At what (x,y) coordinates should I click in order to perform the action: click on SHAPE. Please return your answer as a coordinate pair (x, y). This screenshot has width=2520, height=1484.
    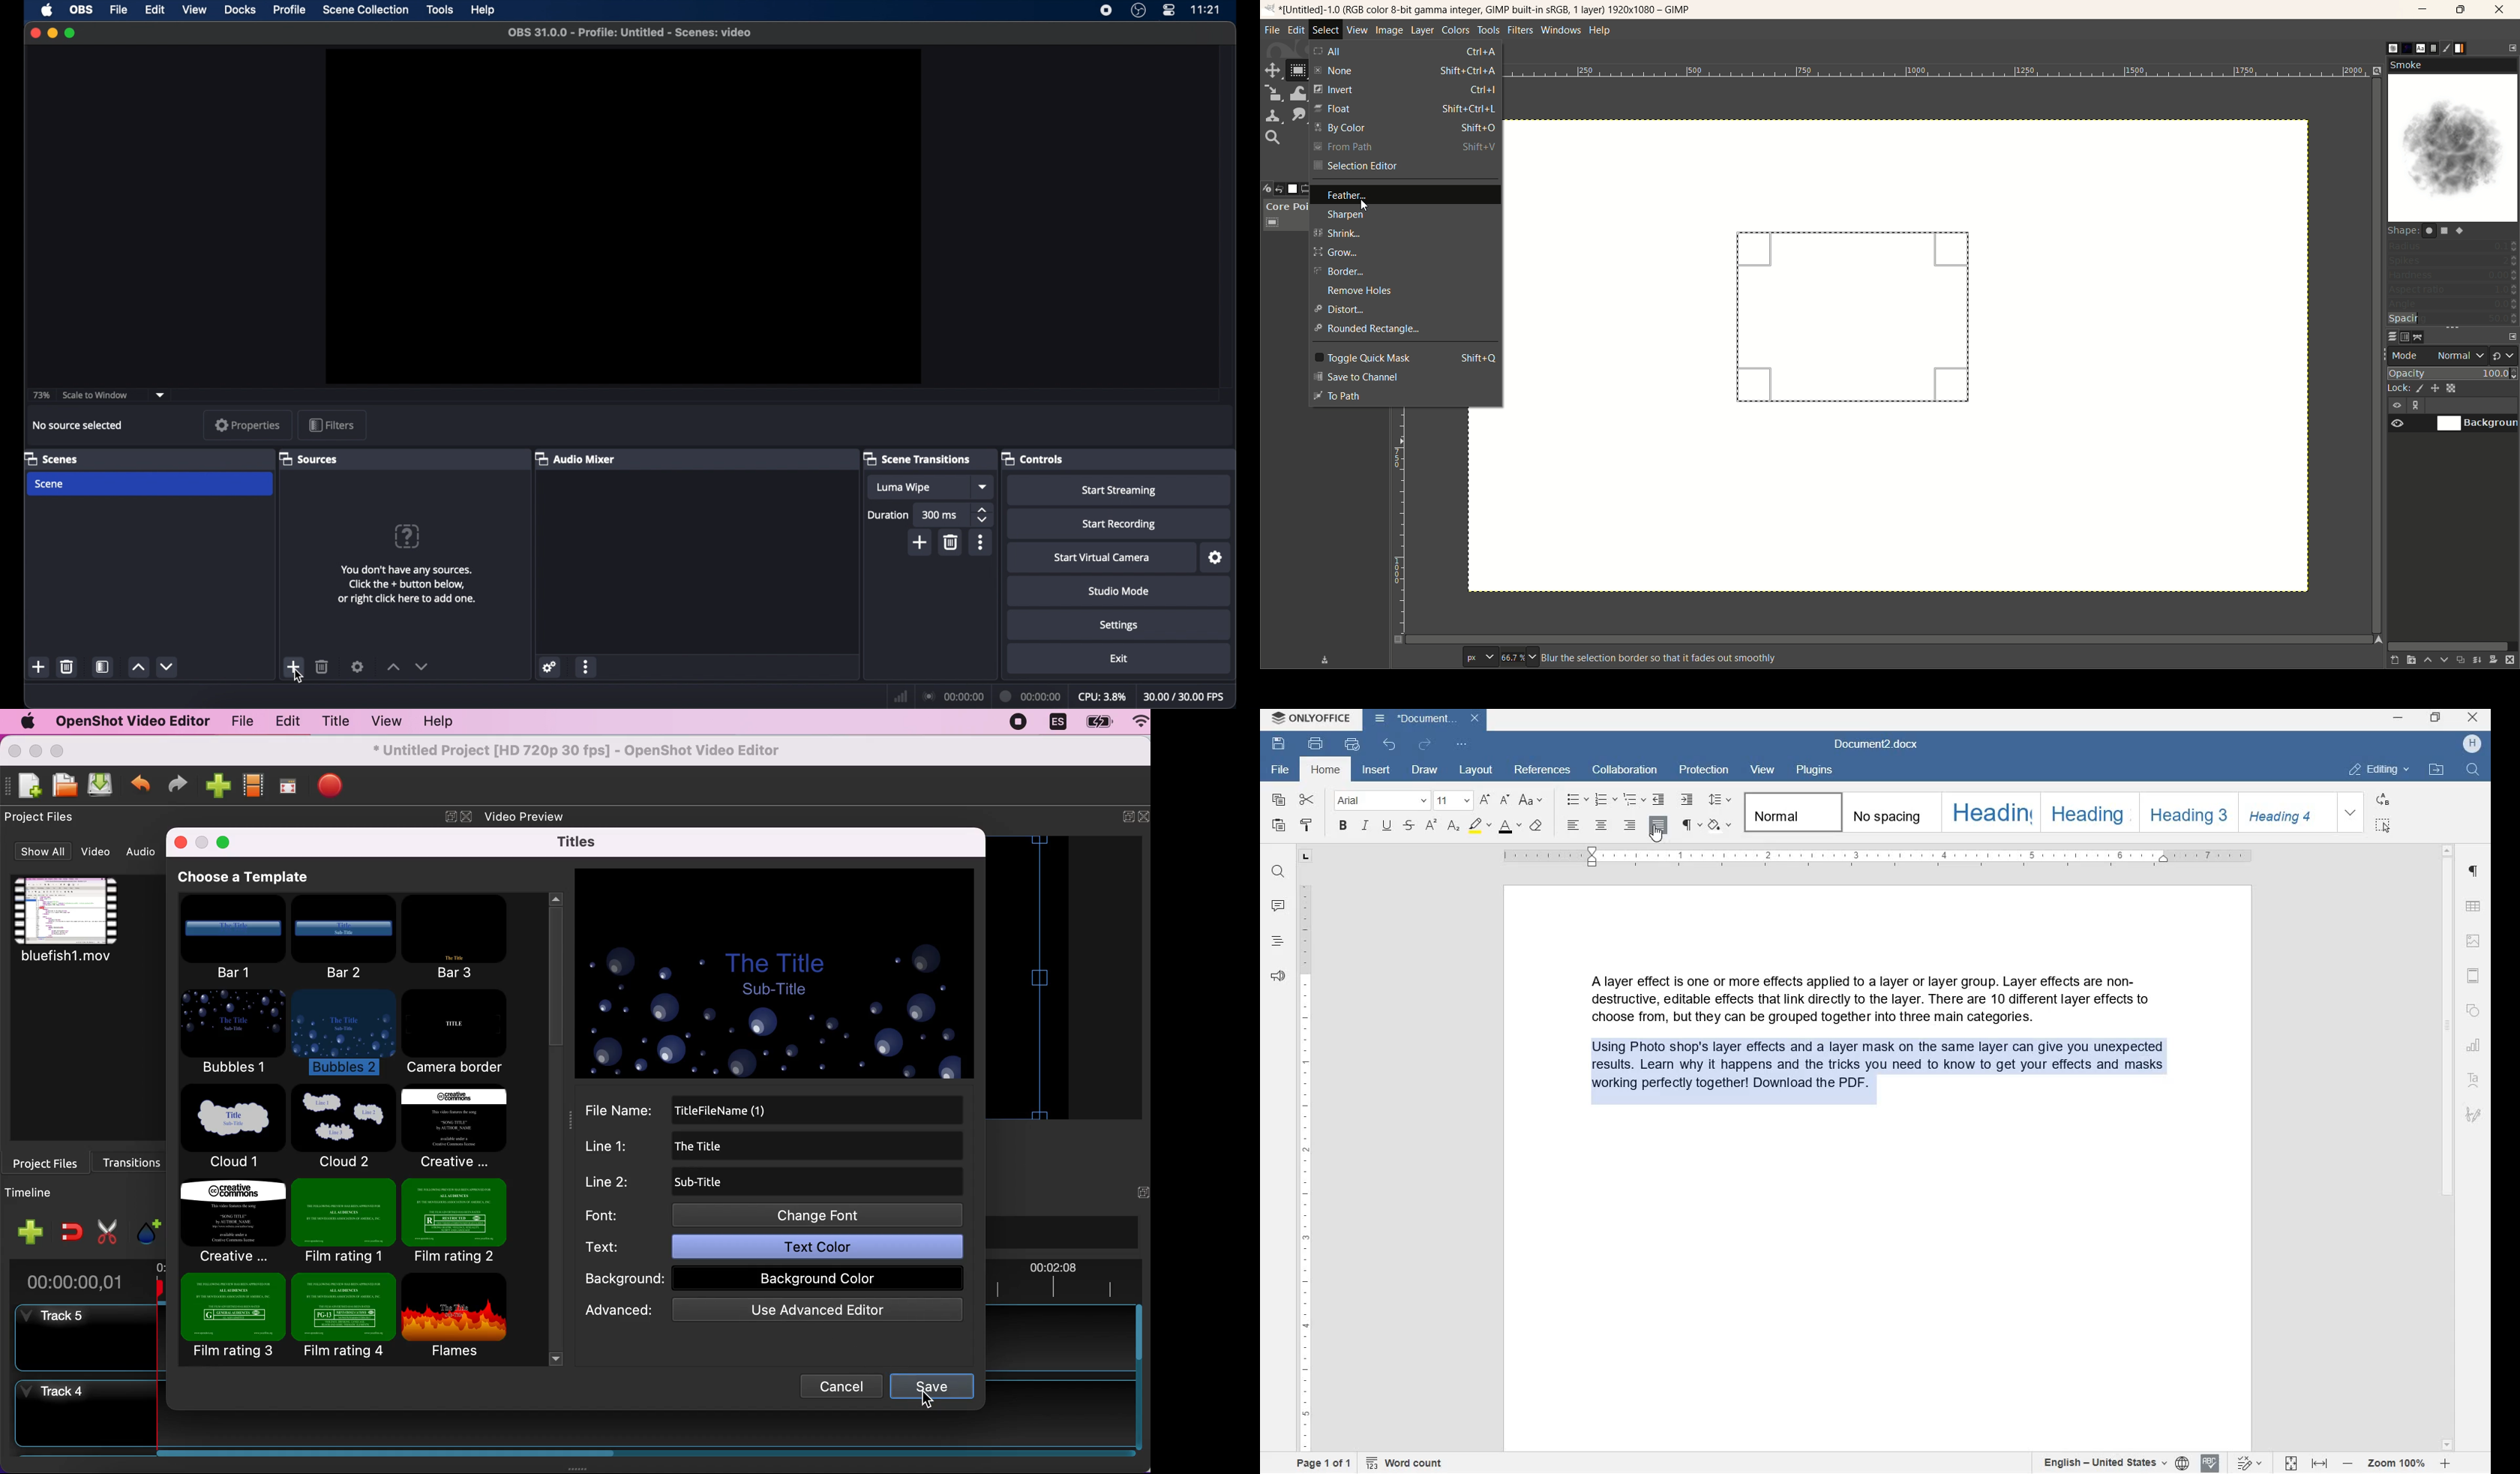
    Looking at the image, I should click on (2474, 1012).